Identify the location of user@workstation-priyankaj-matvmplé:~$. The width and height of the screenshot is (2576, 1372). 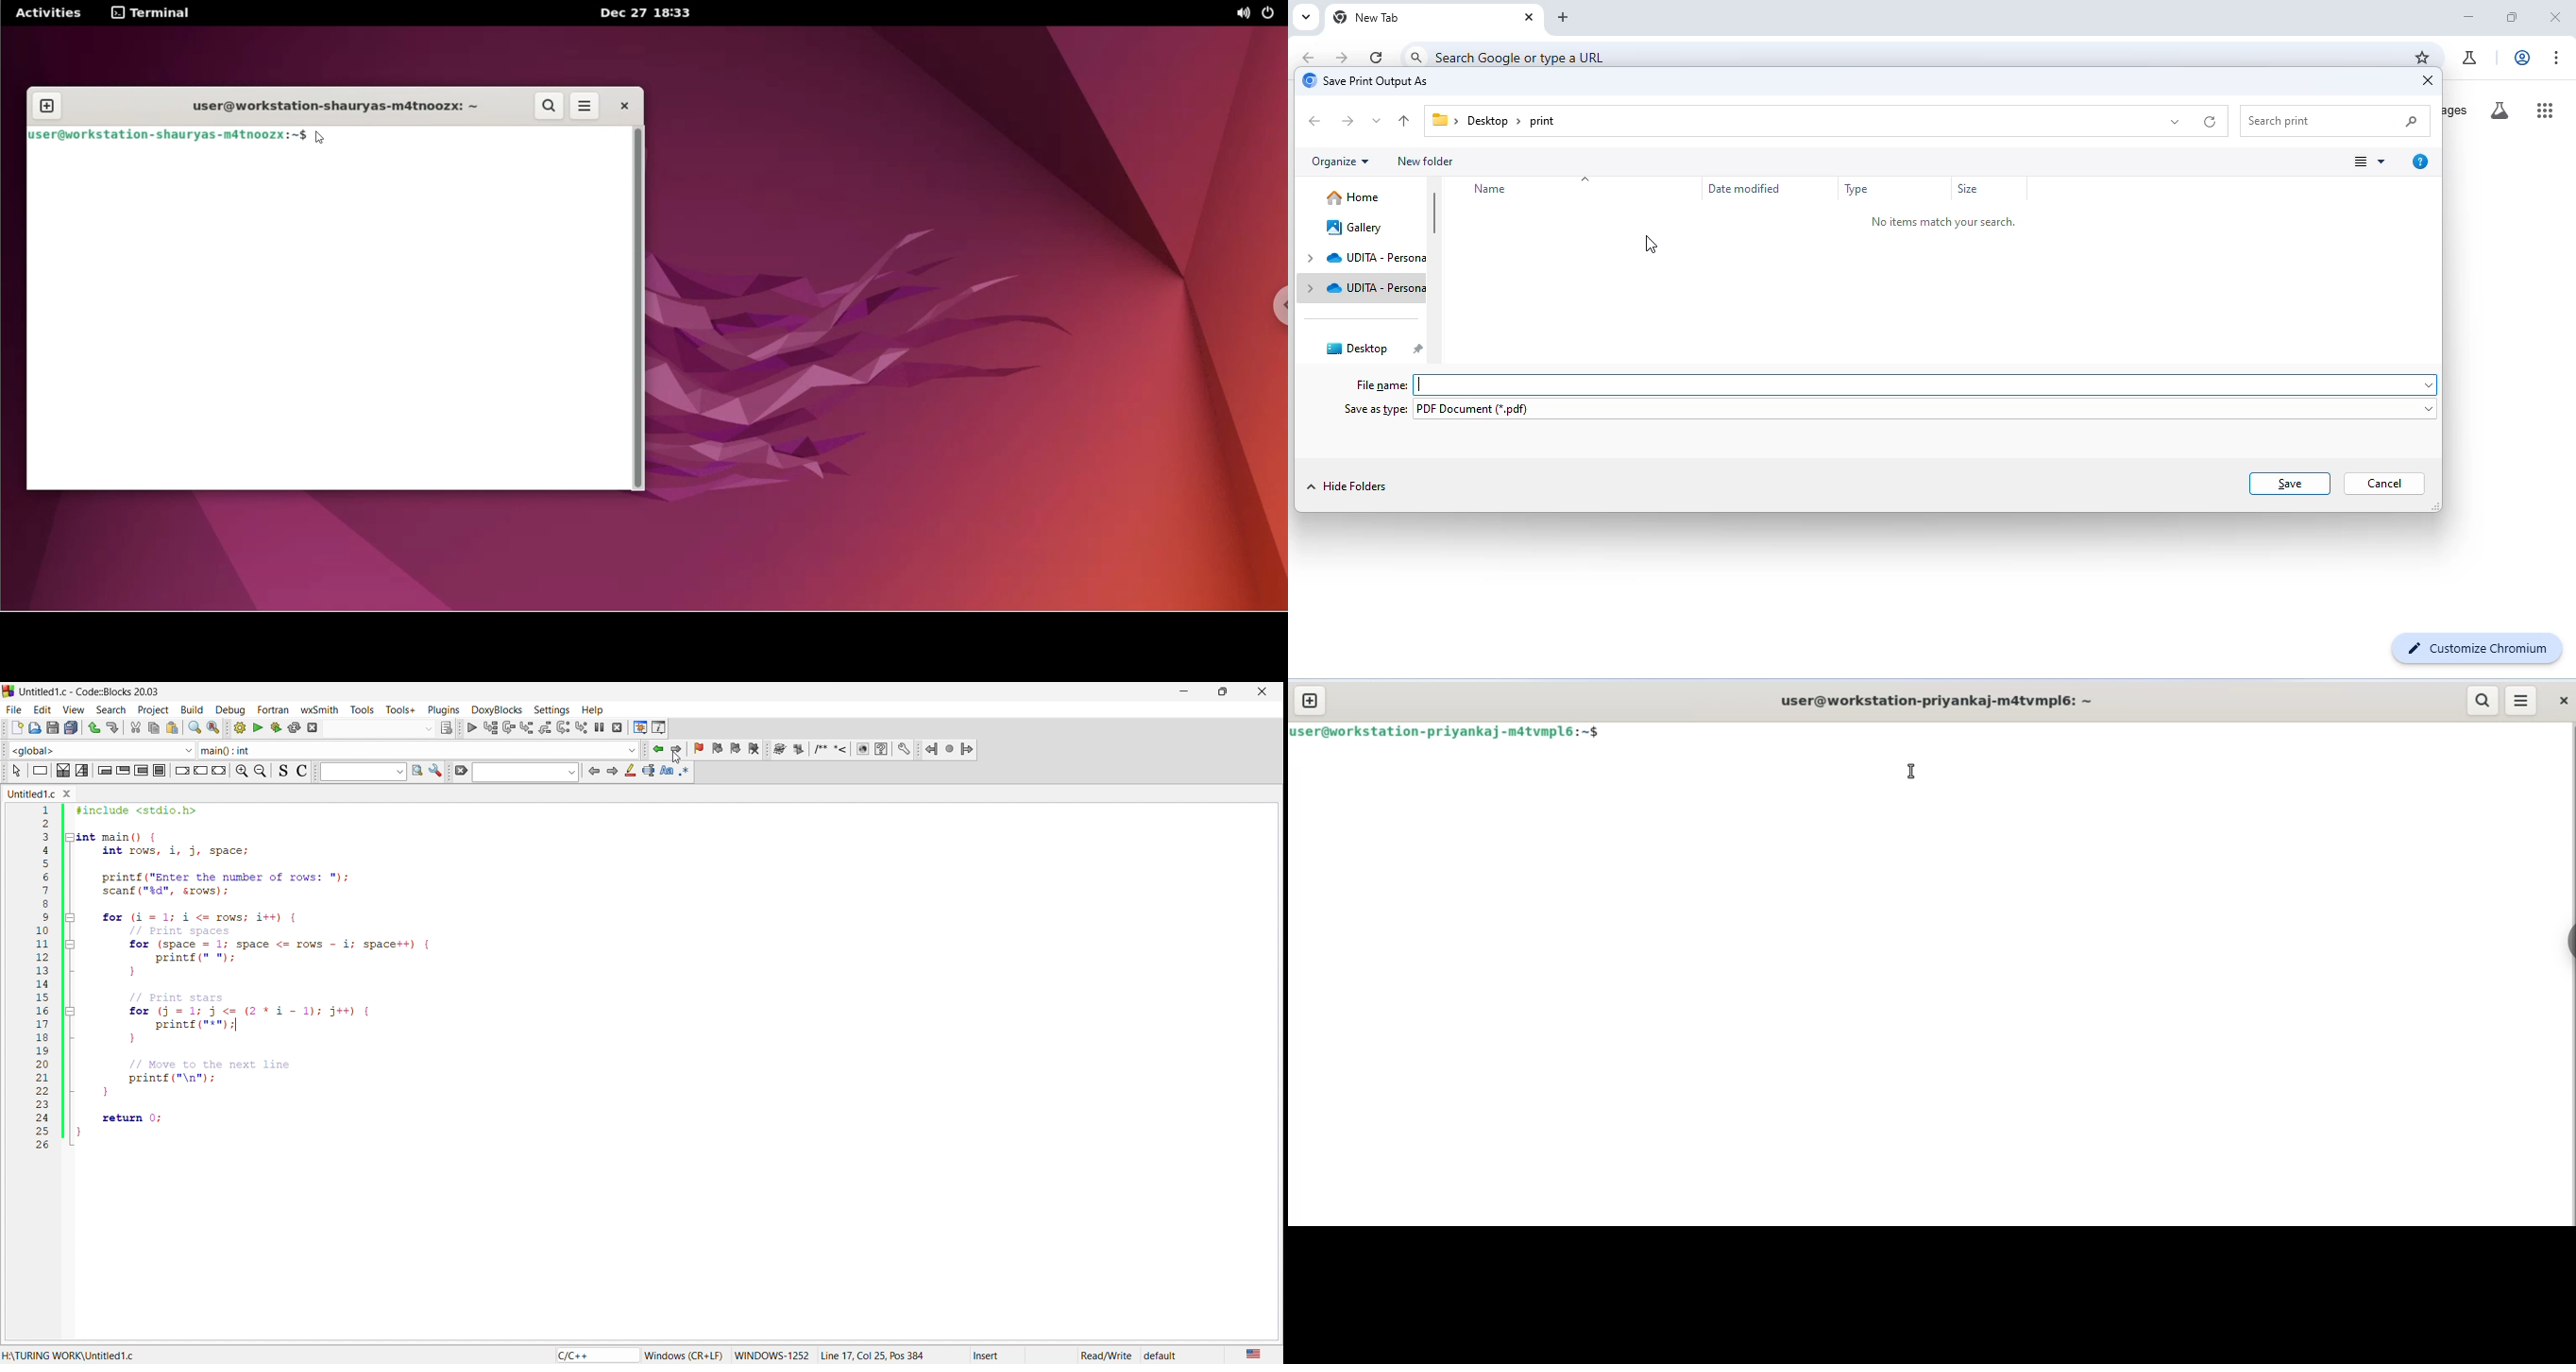
(1449, 731).